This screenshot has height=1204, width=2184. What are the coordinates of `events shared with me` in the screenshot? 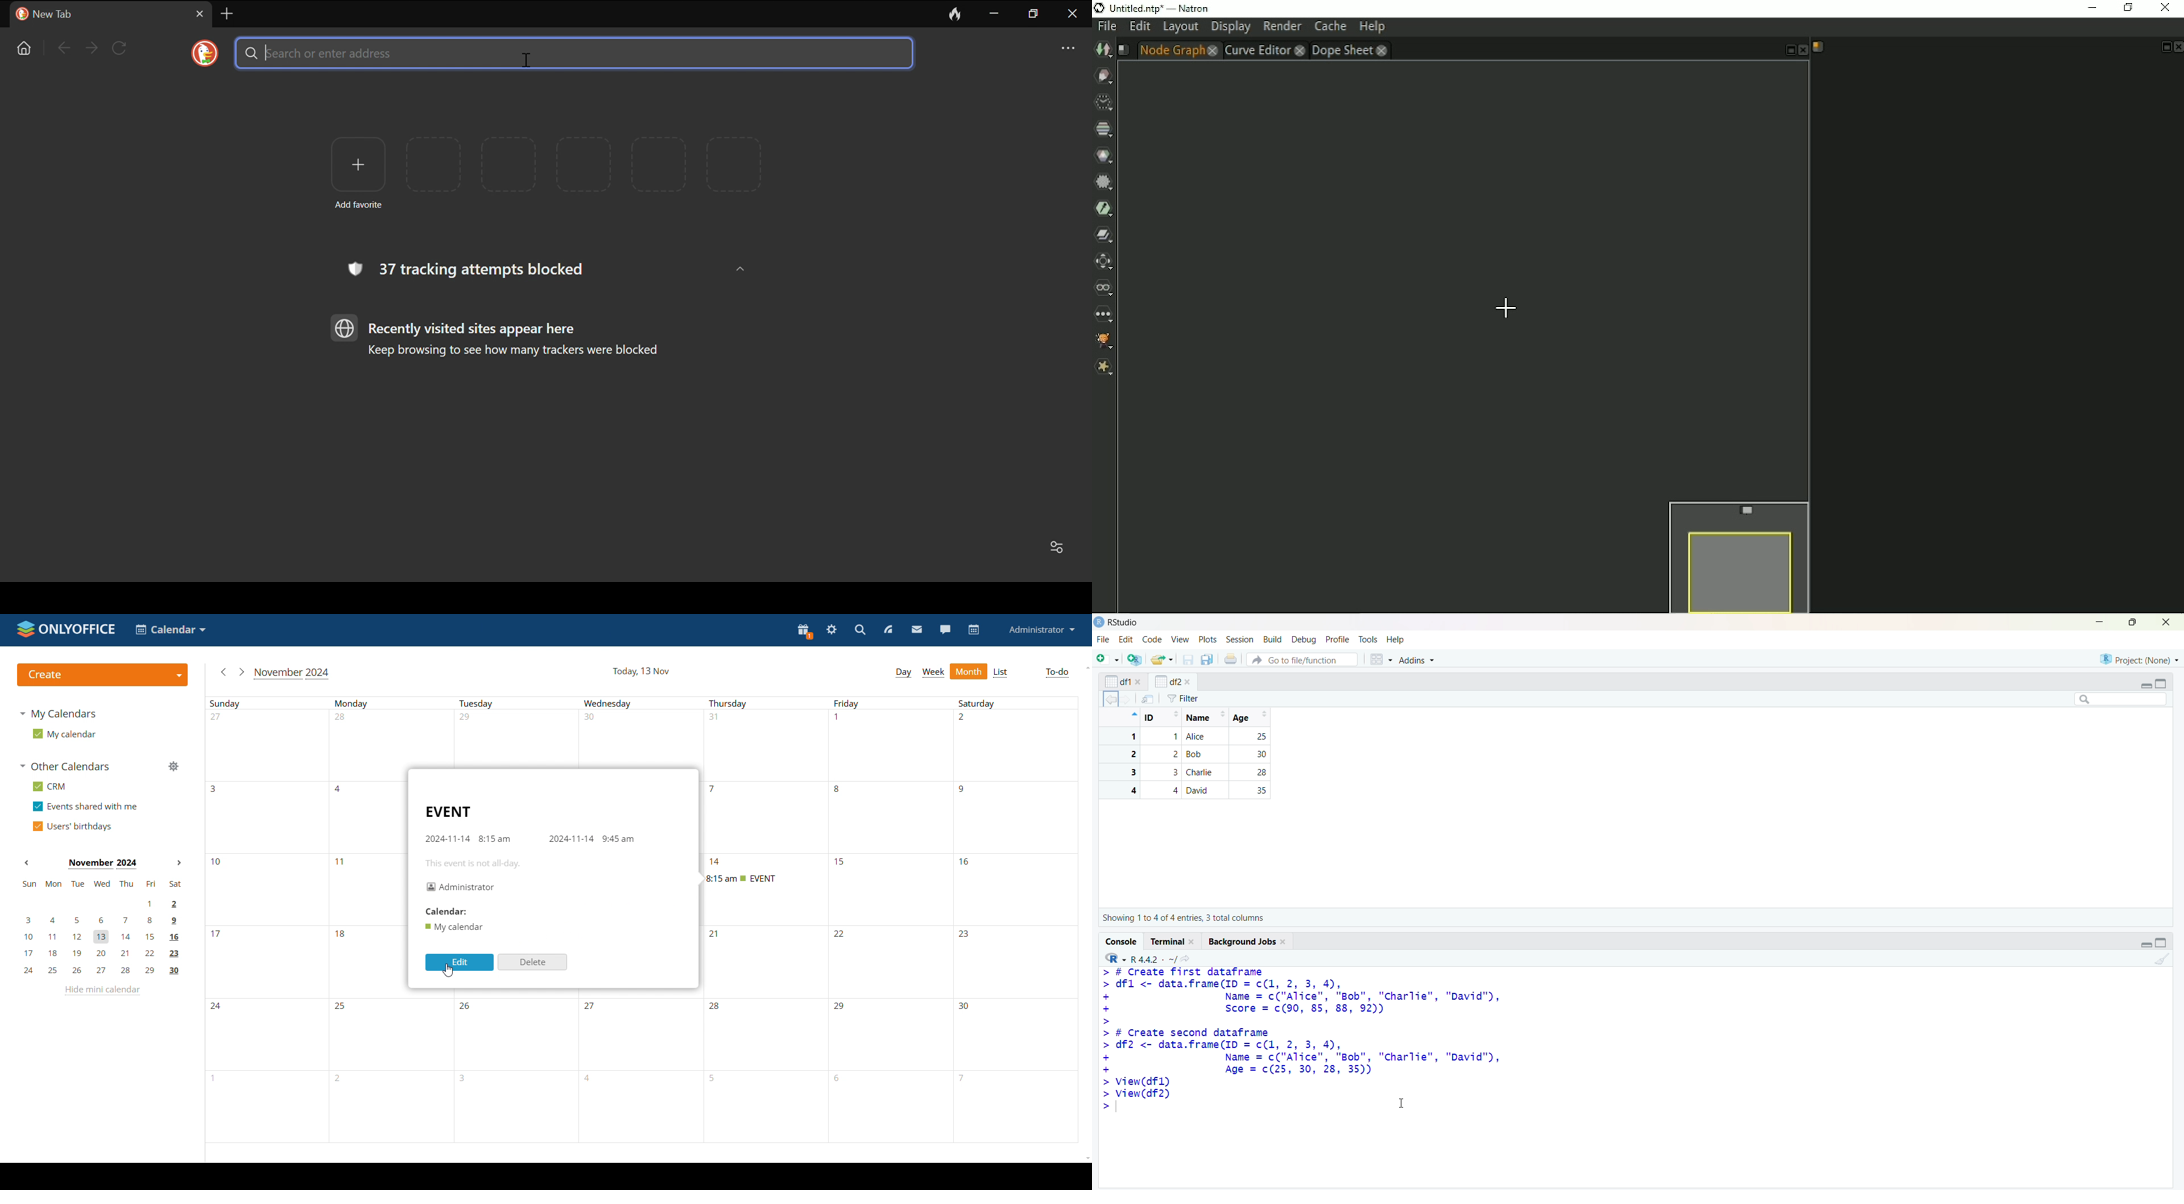 It's located at (84, 807).